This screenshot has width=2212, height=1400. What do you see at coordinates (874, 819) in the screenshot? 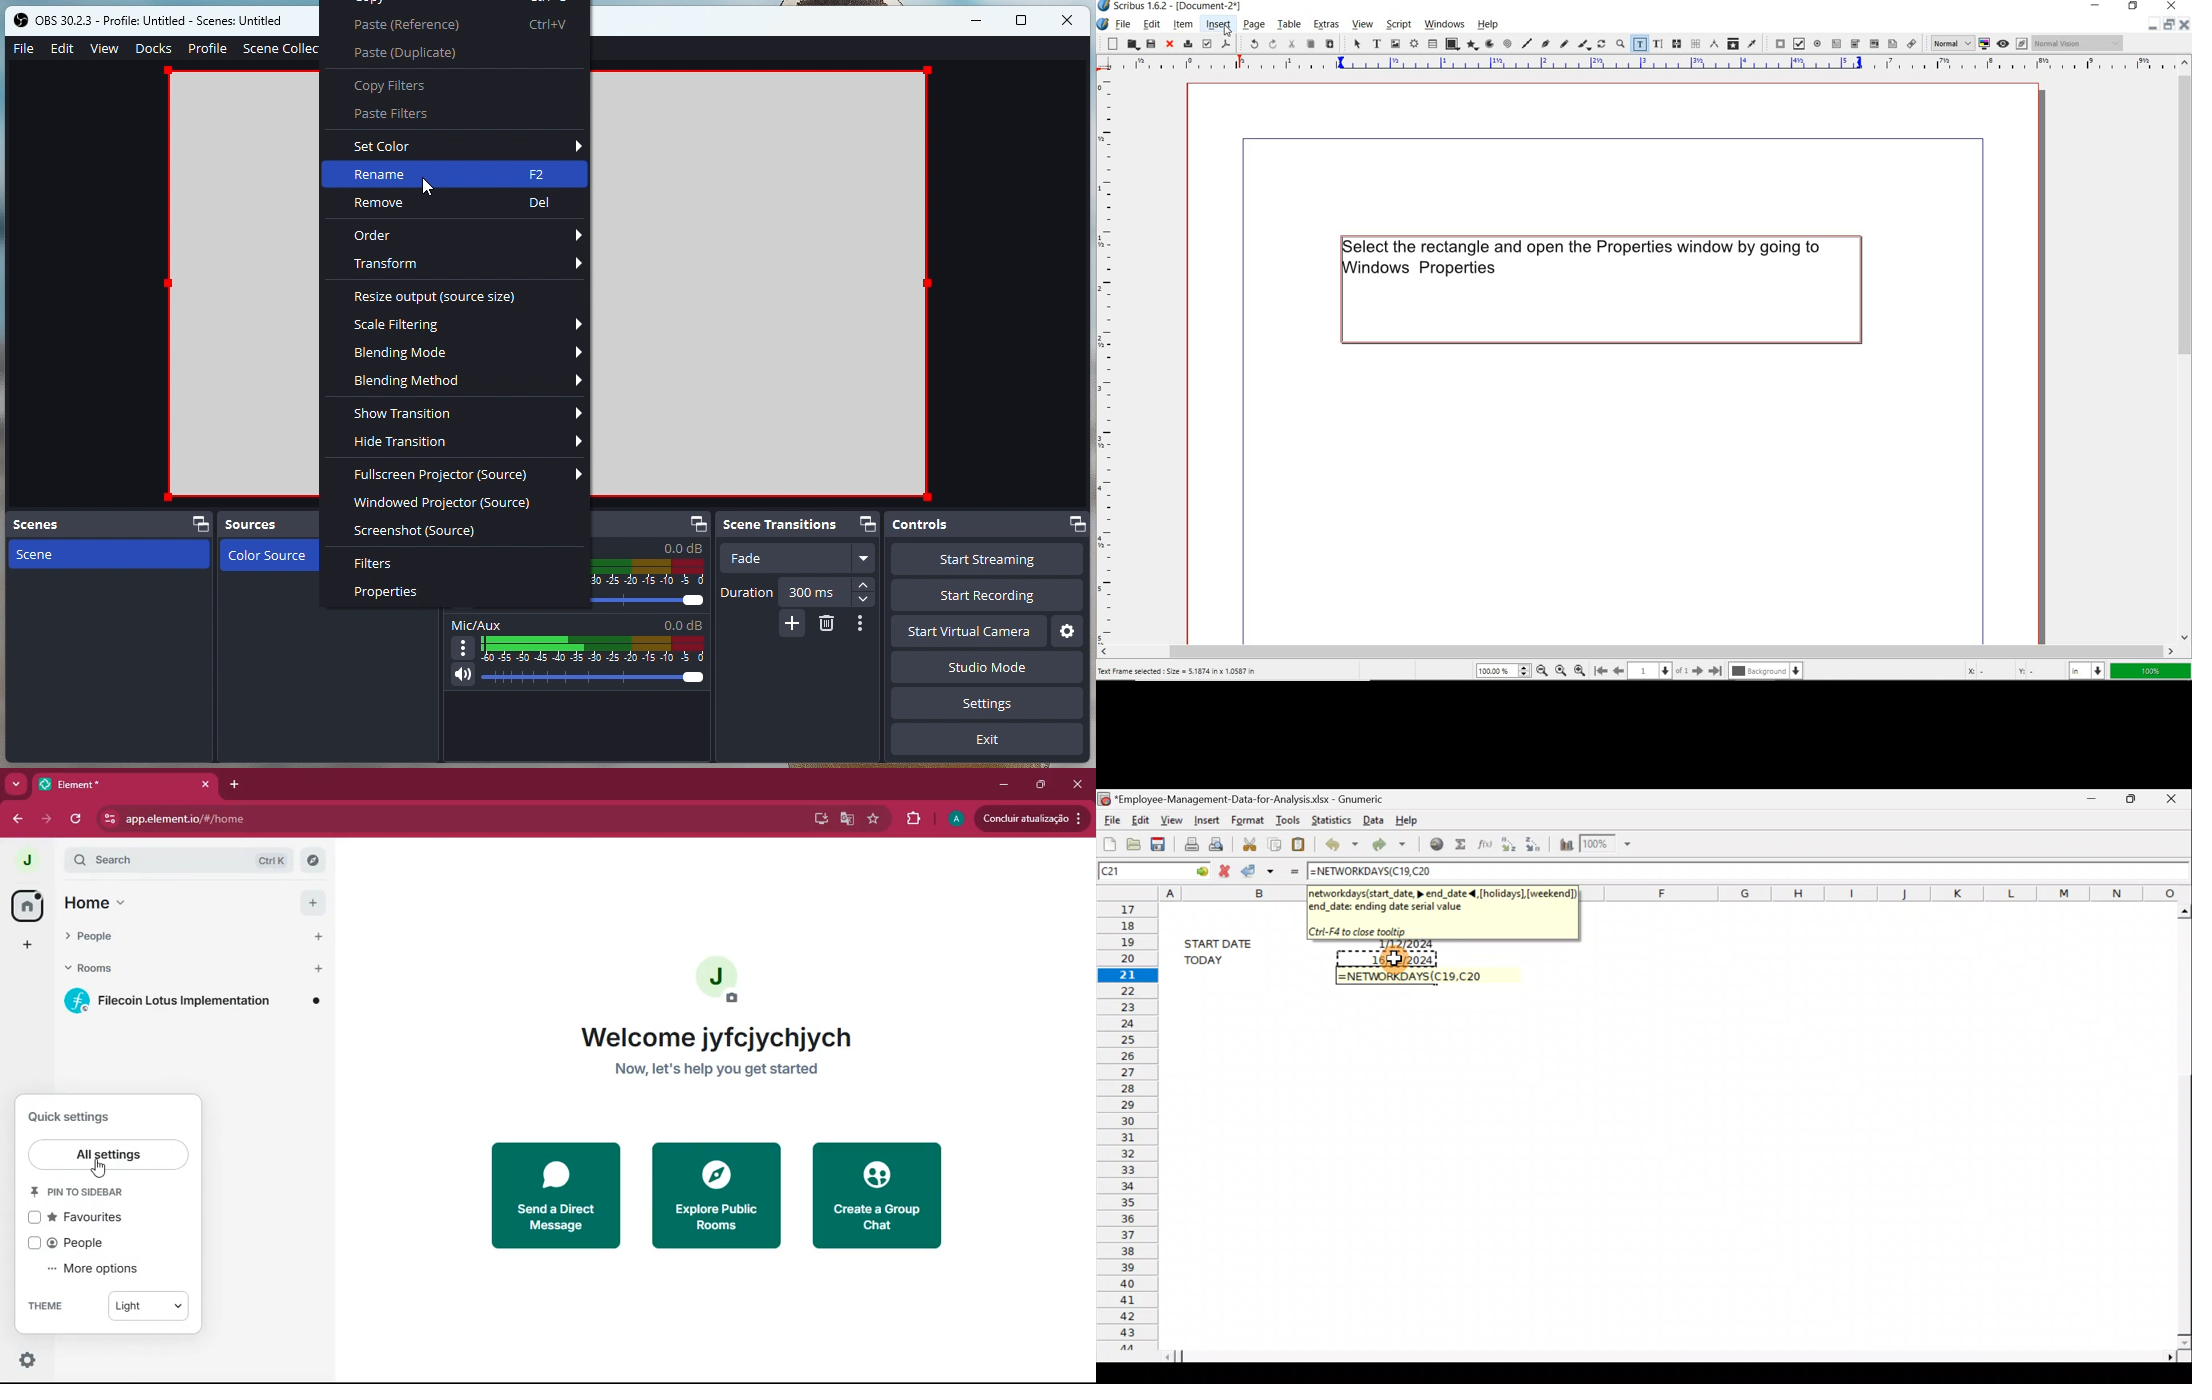
I see `favourite` at bounding box center [874, 819].